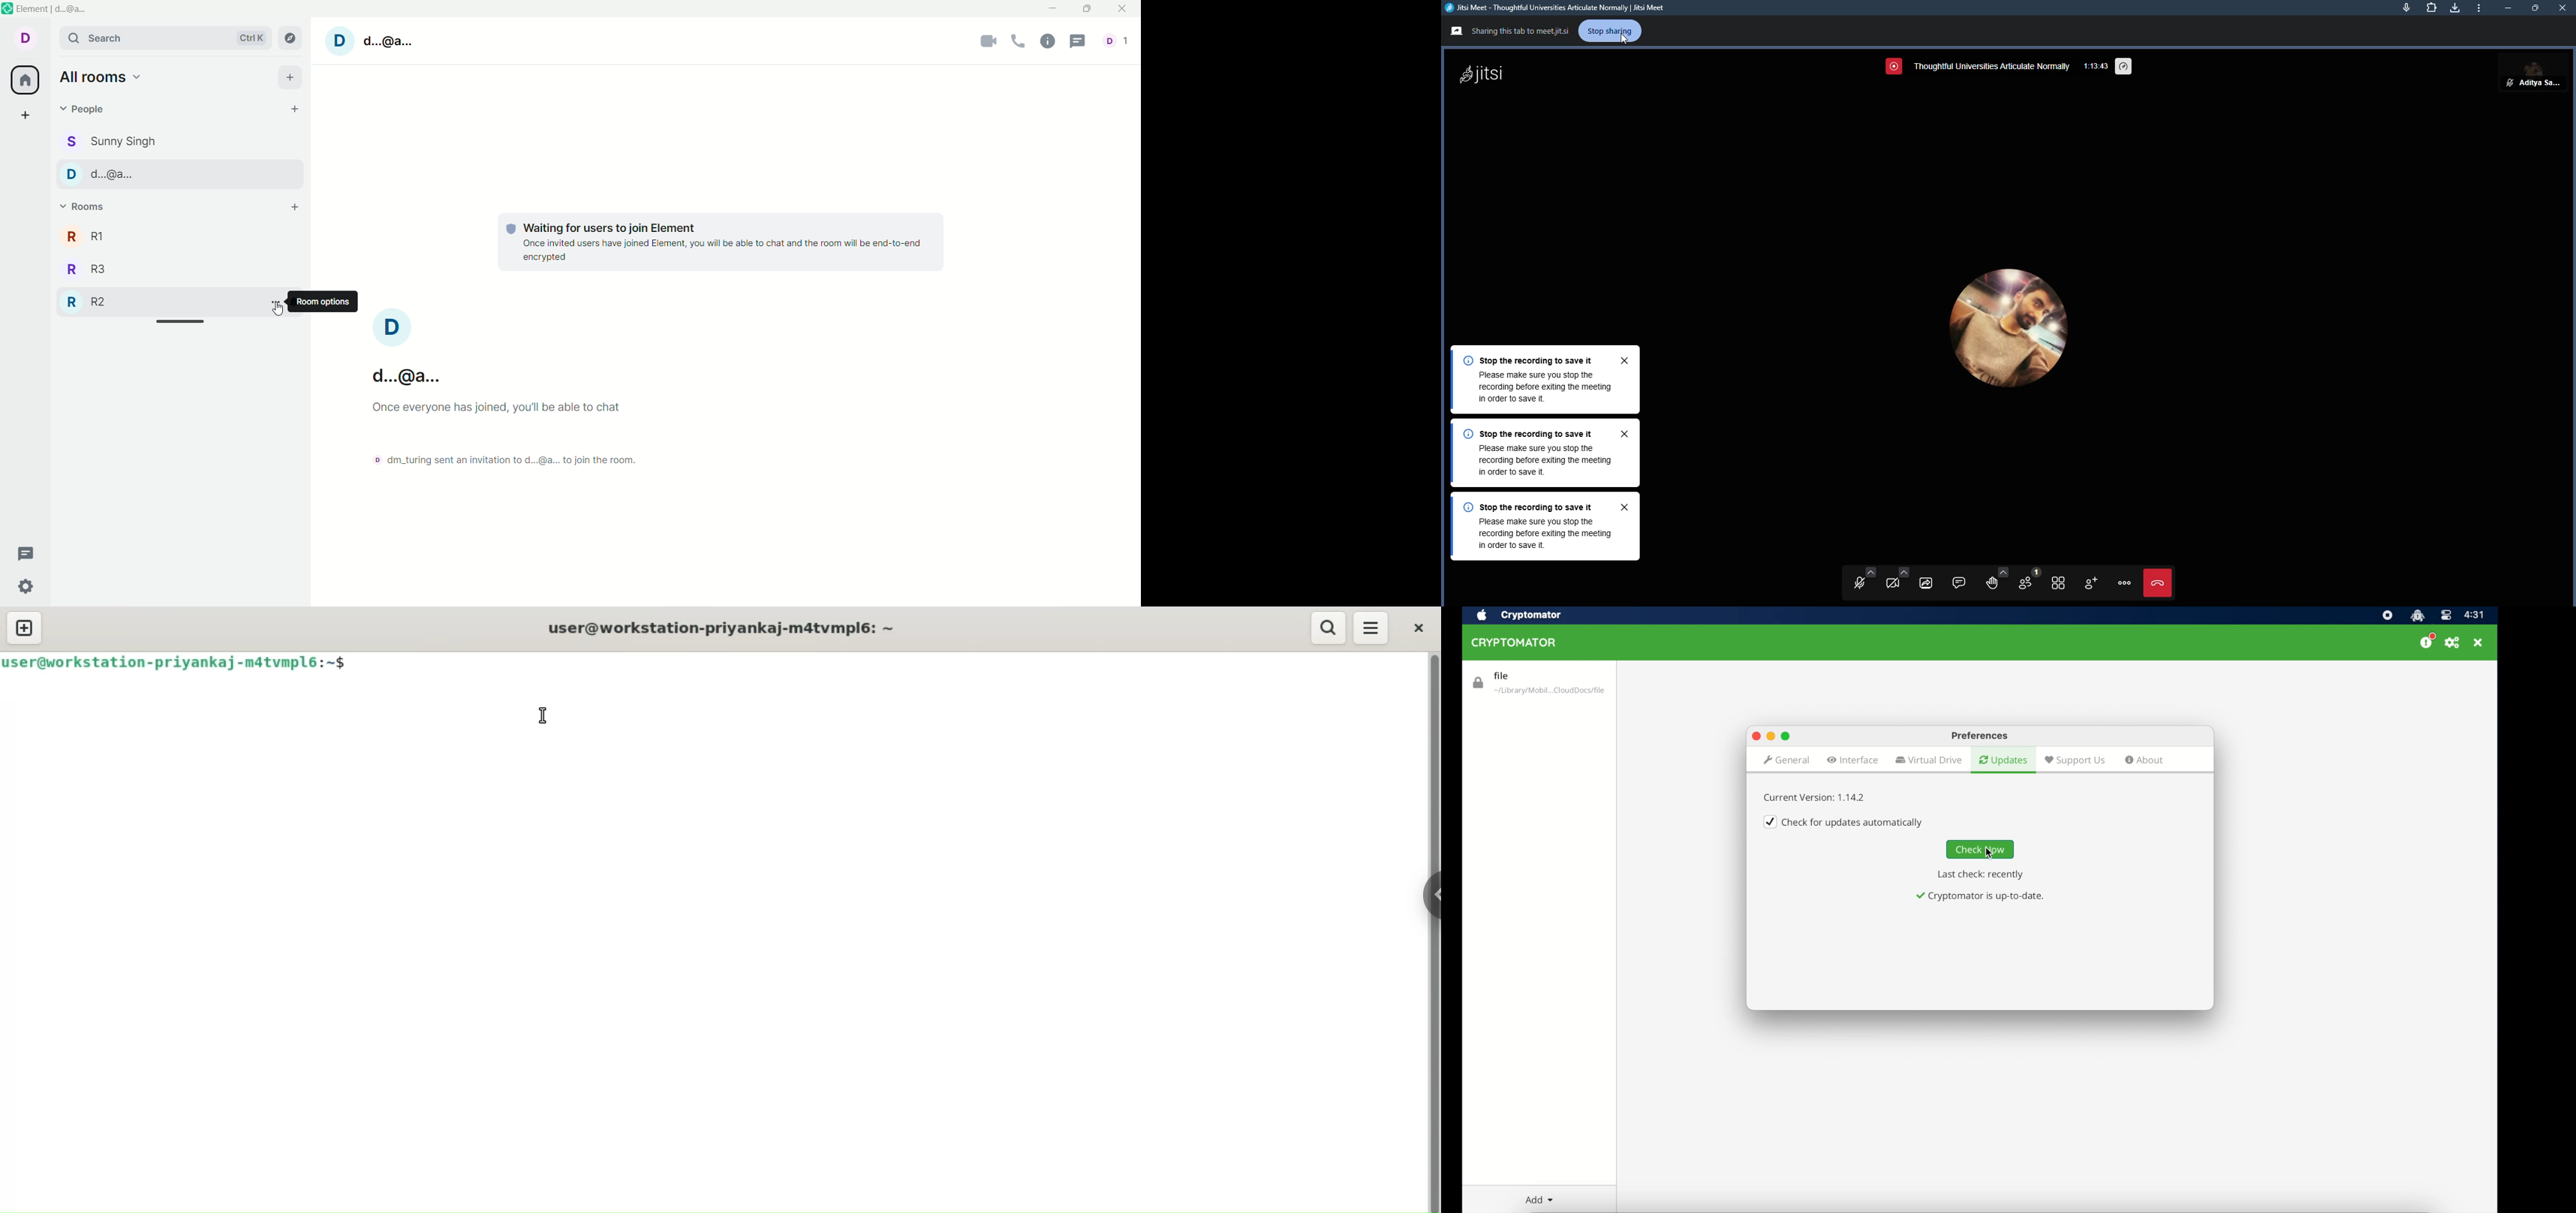 This screenshot has width=2576, height=1232. I want to click on stop sharing, so click(1610, 33).